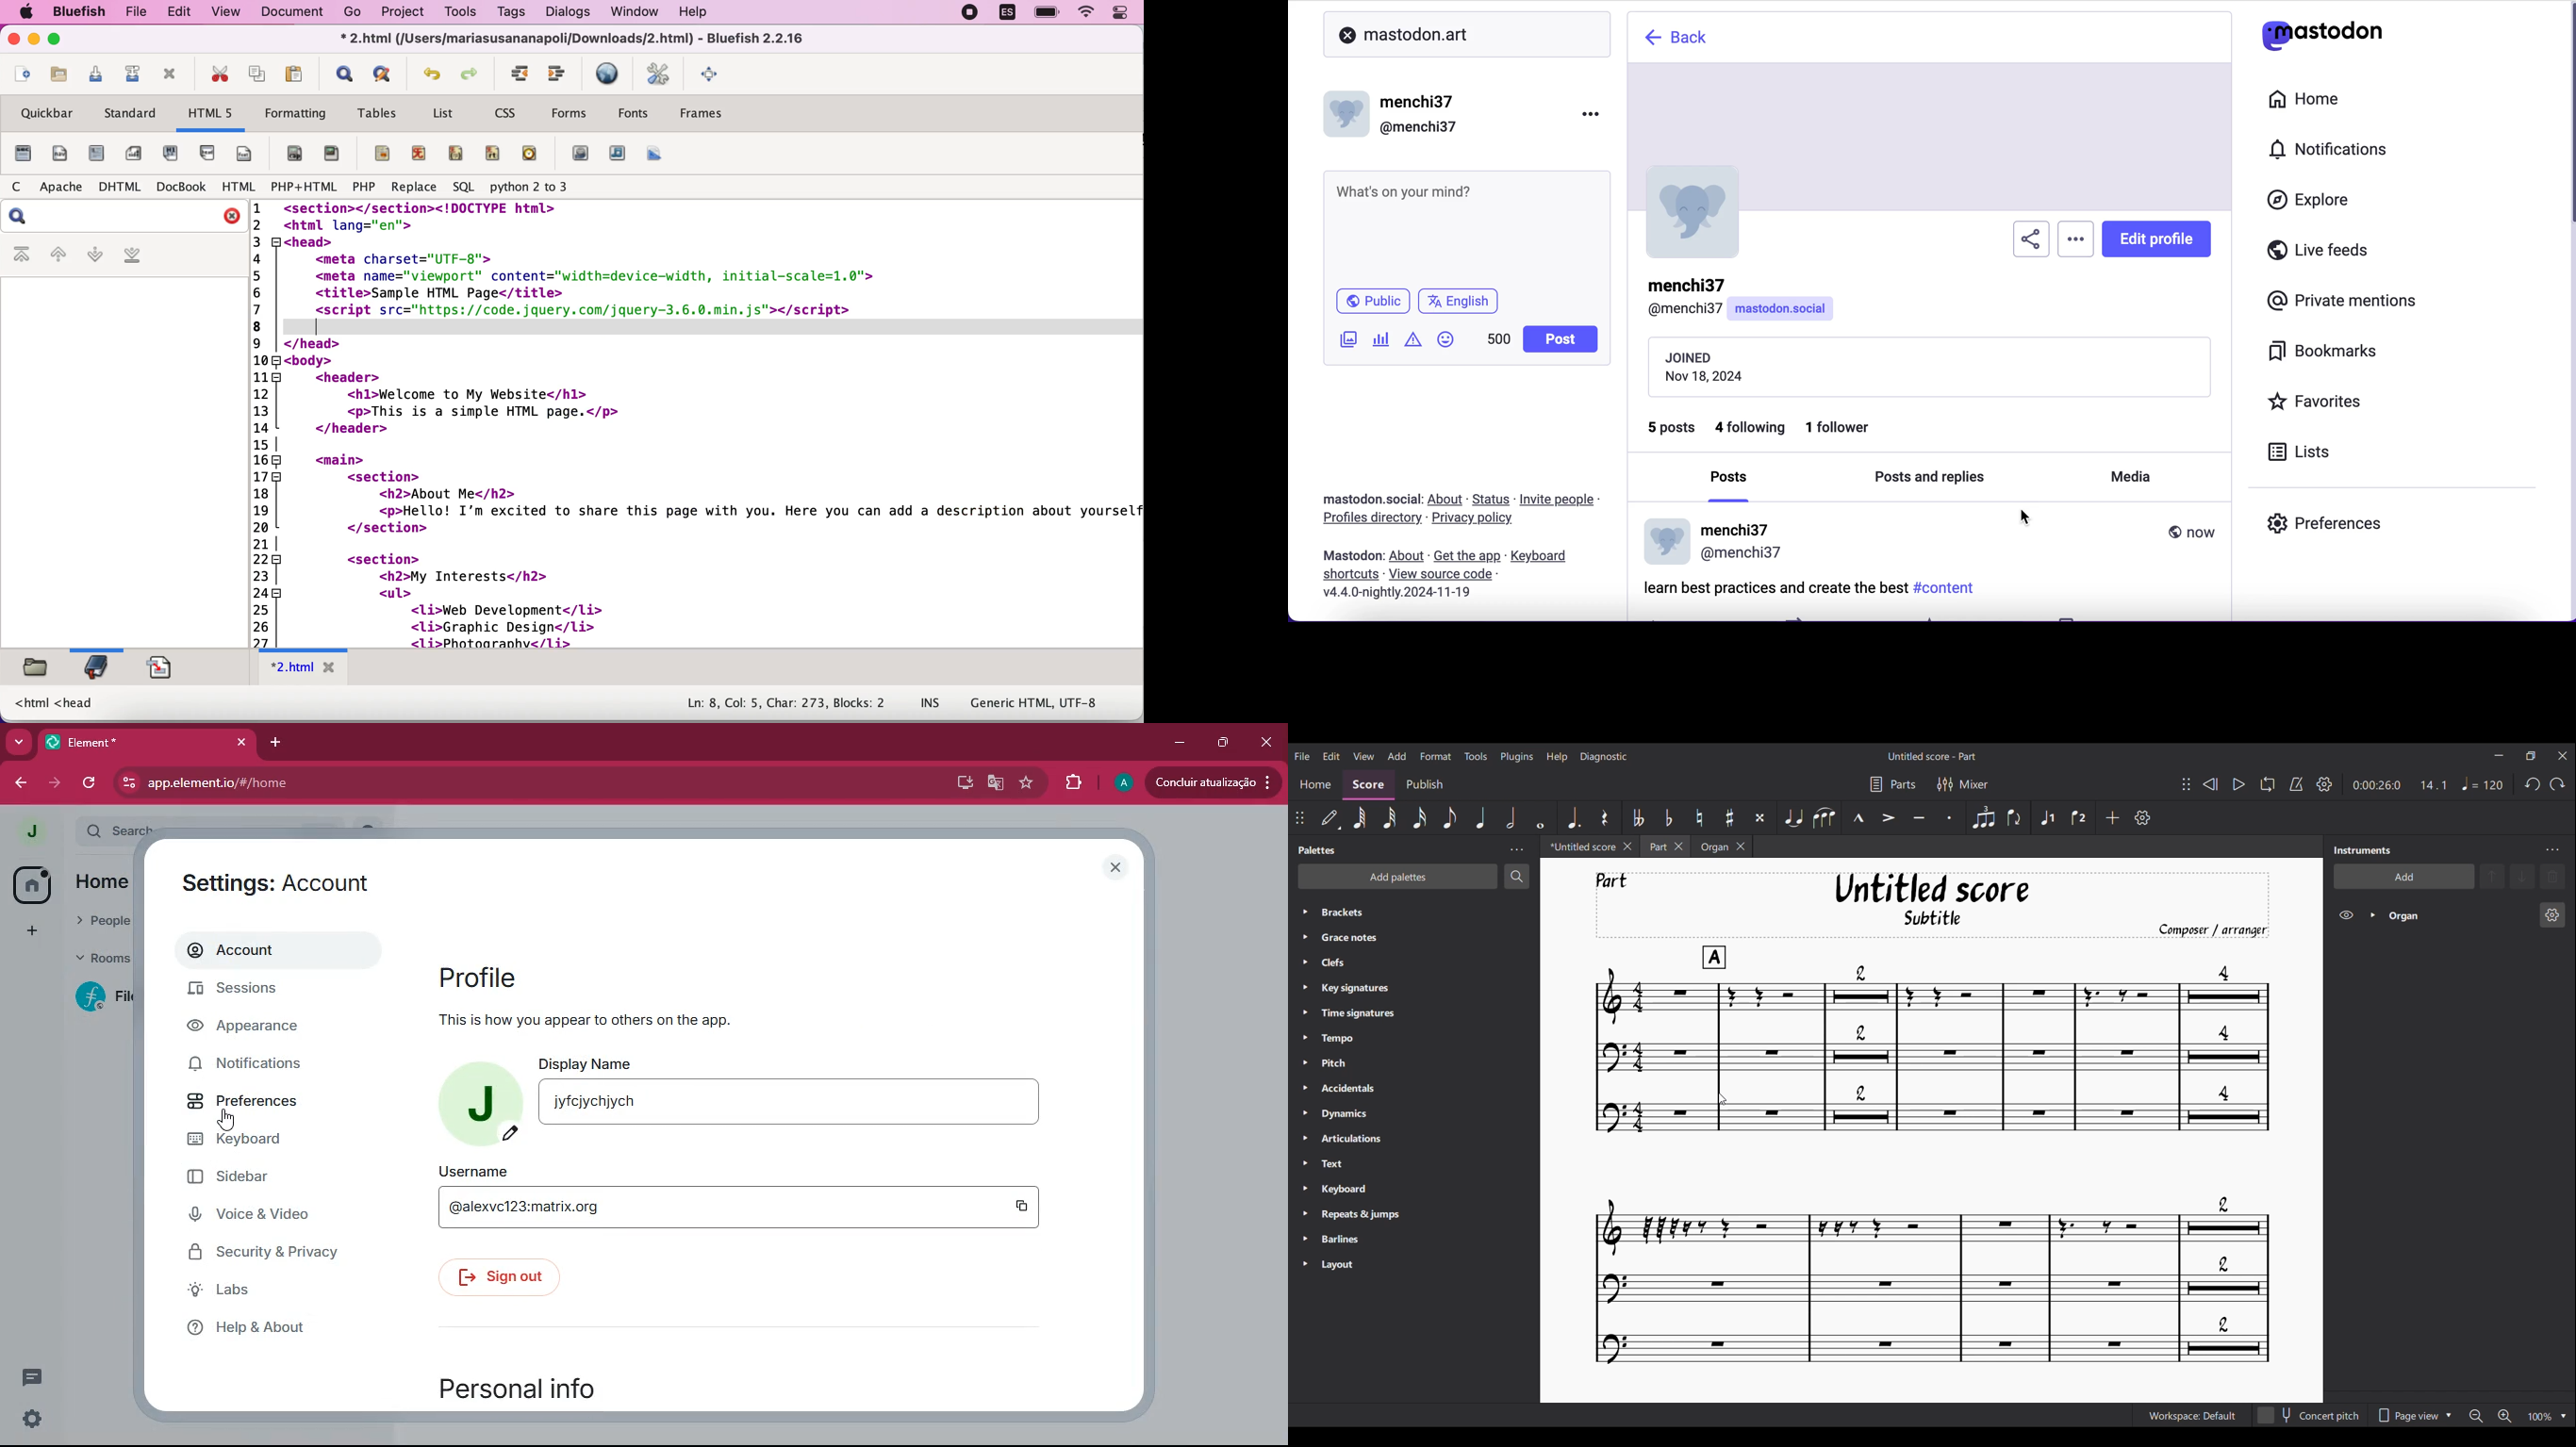  What do you see at coordinates (343, 74) in the screenshot?
I see `show find bar` at bounding box center [343, 74].